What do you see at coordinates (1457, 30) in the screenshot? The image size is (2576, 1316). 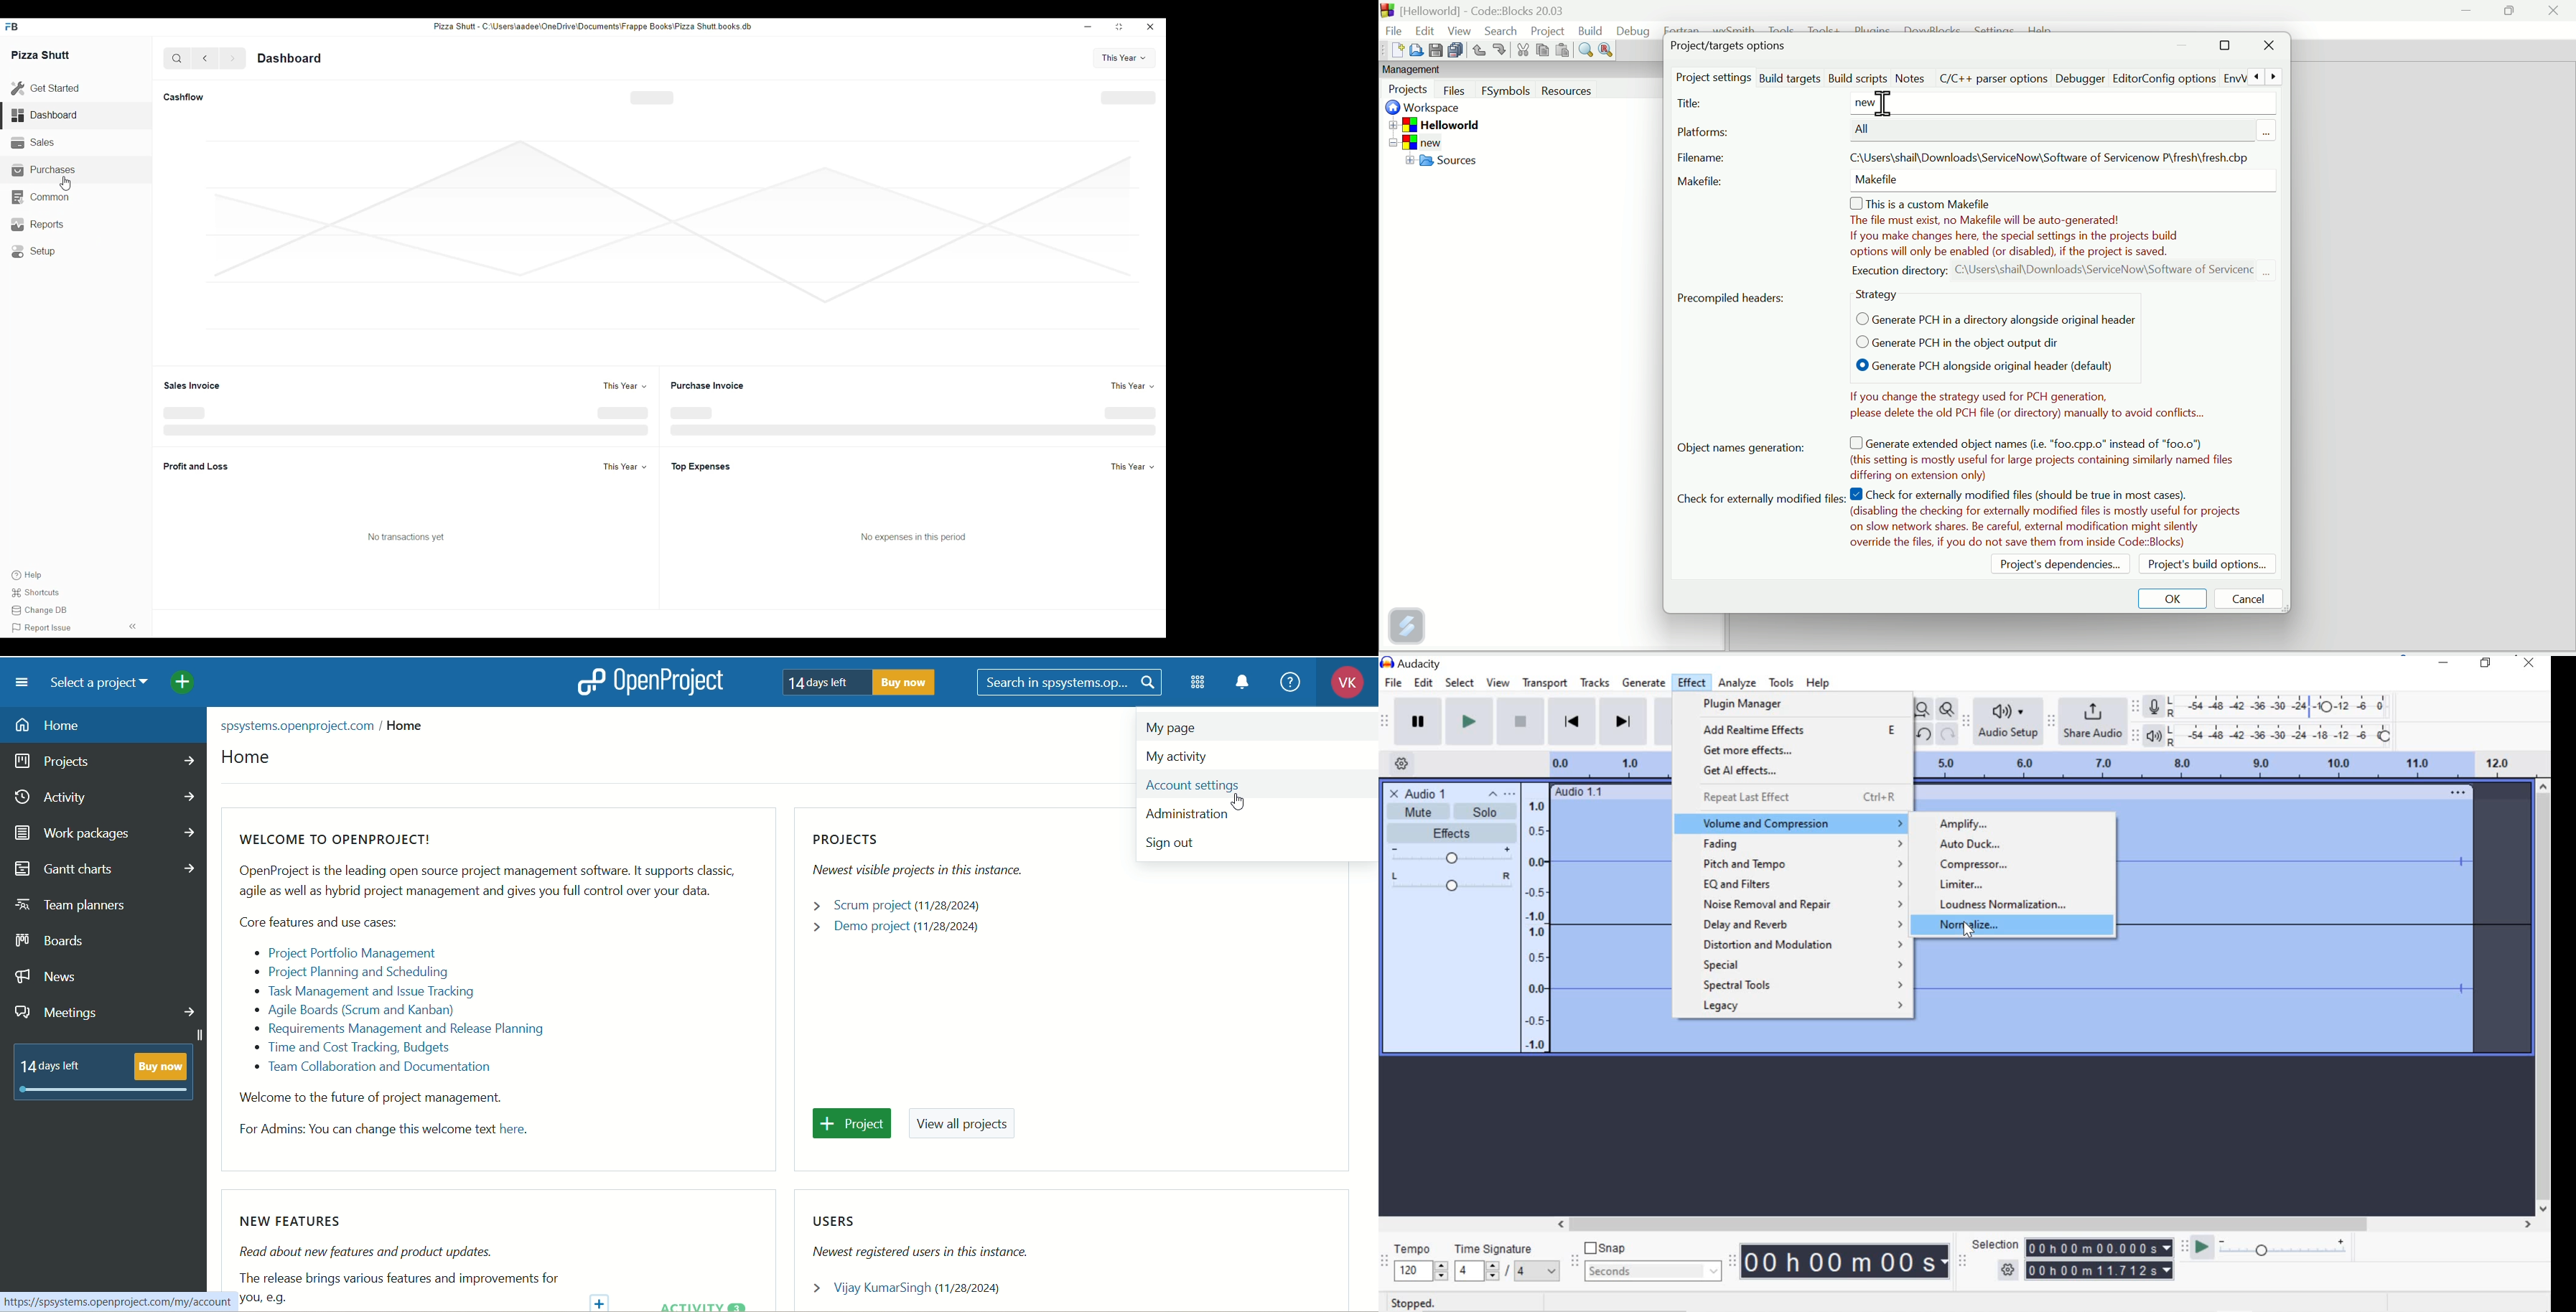 I see `View` at bounding box center [1457, 30].